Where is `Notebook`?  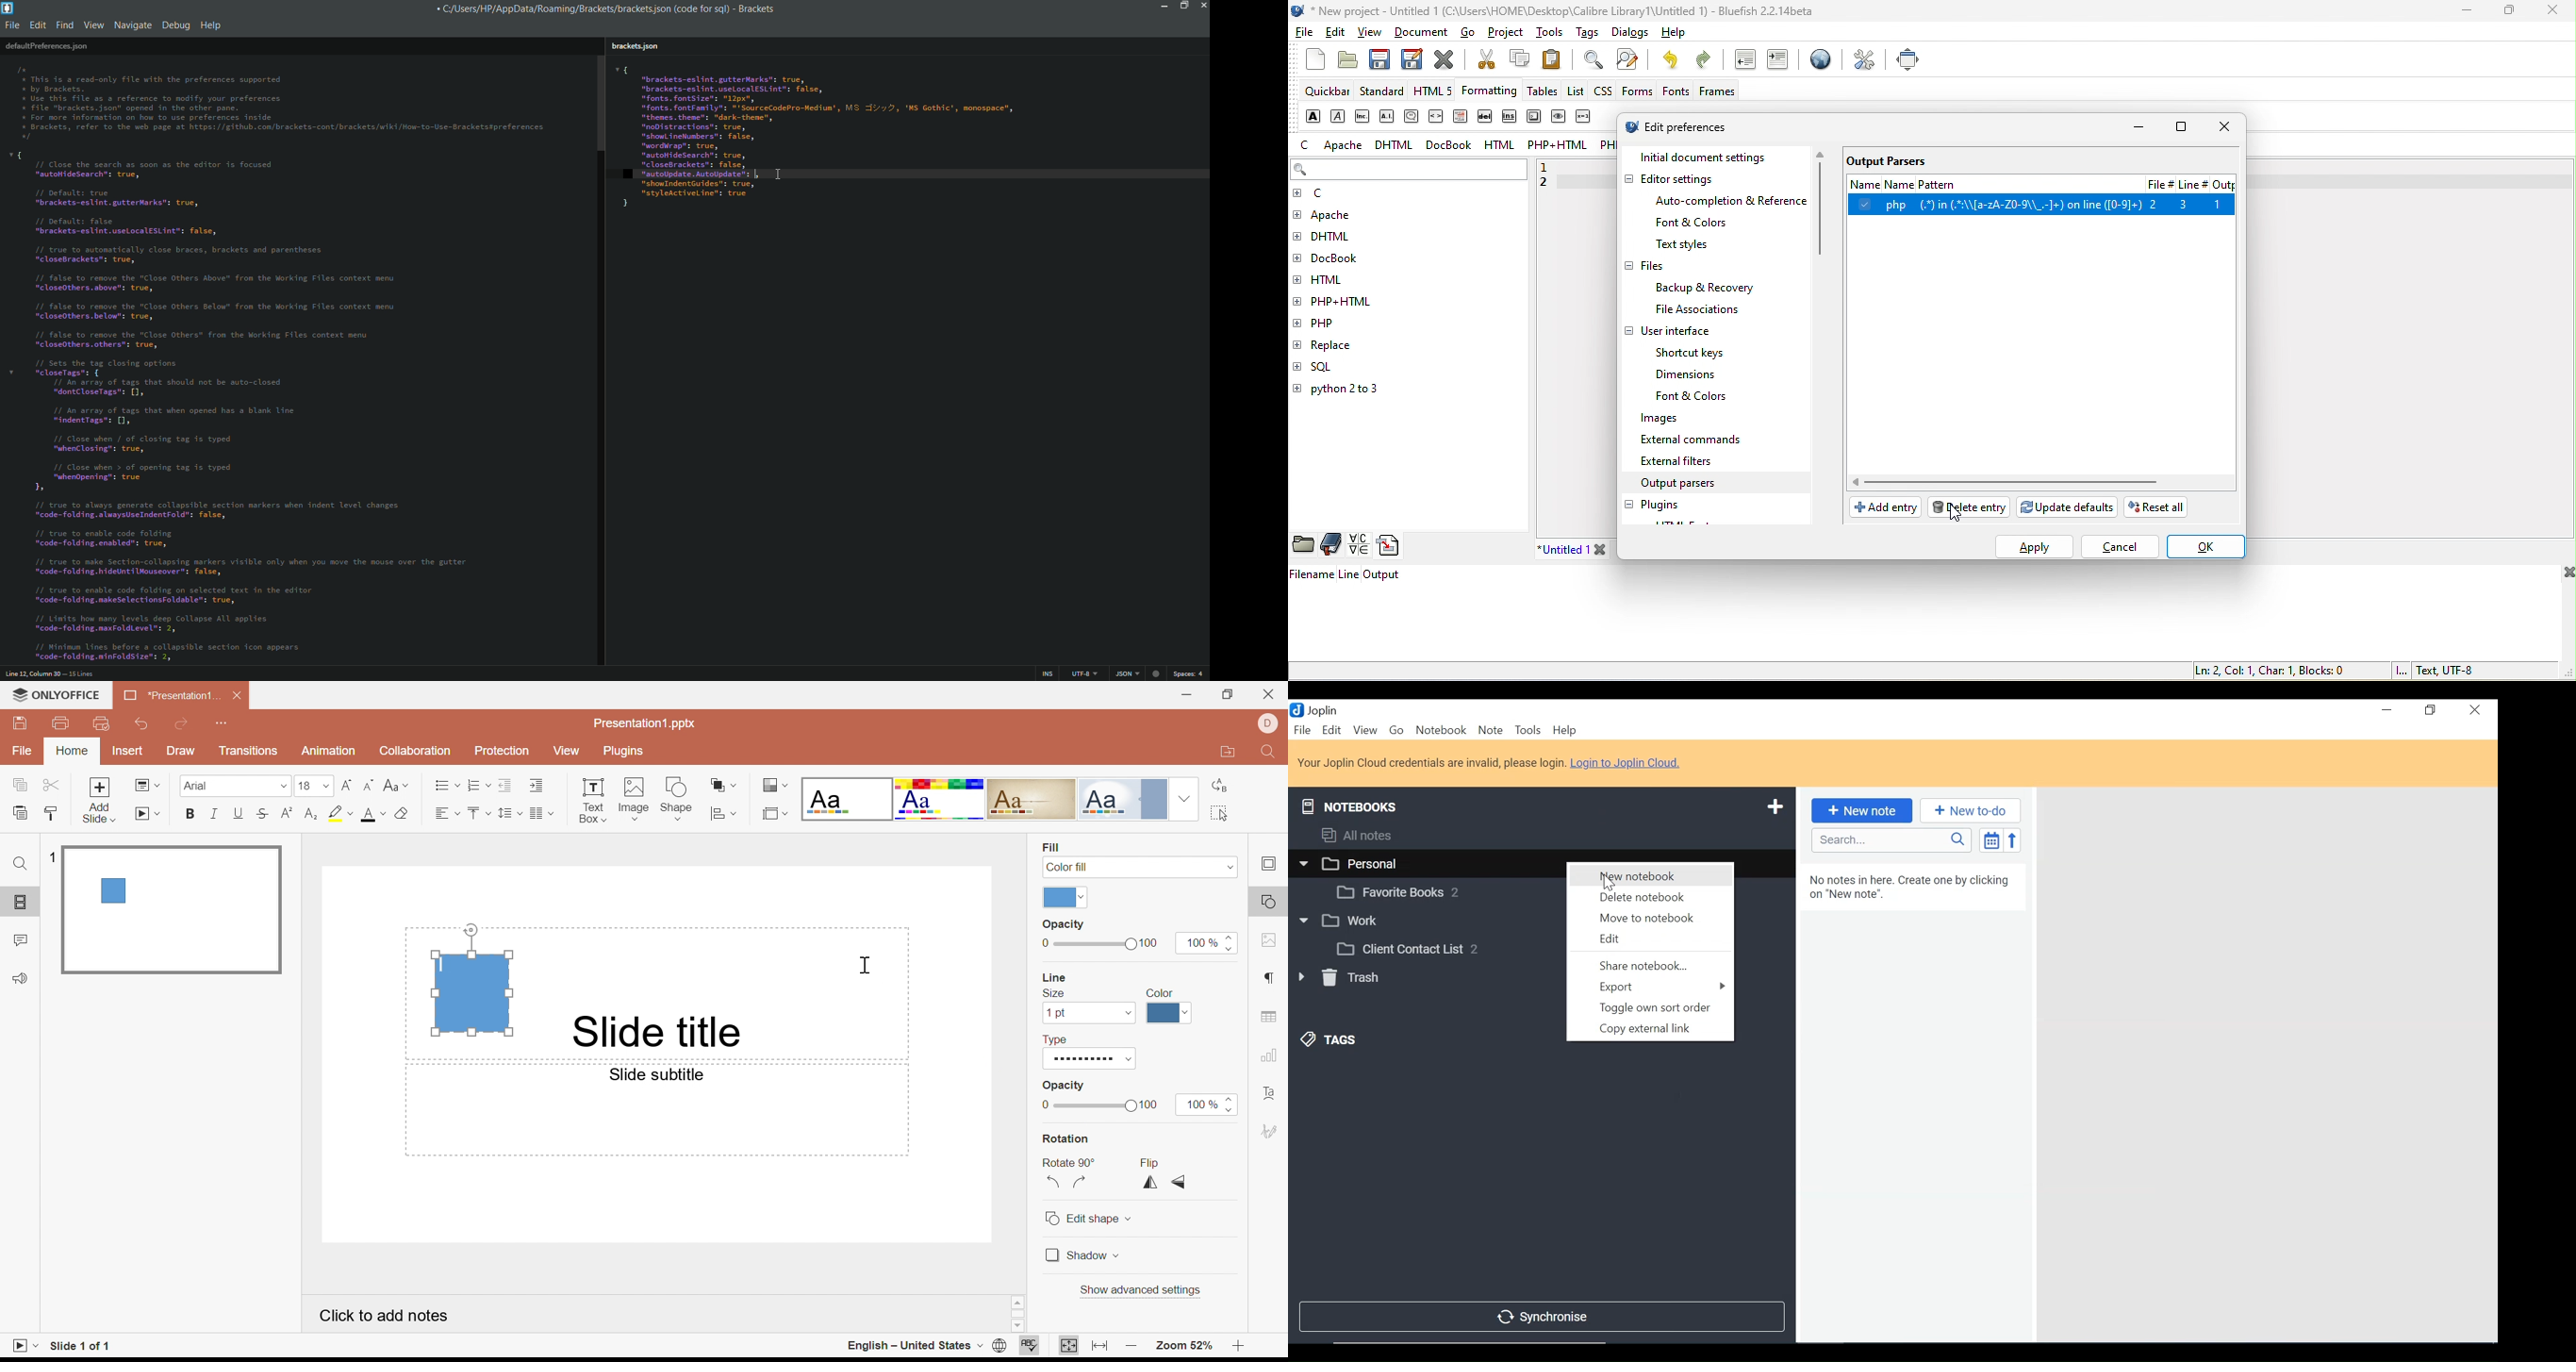 Notebook is located at coordinates (1441, 890).